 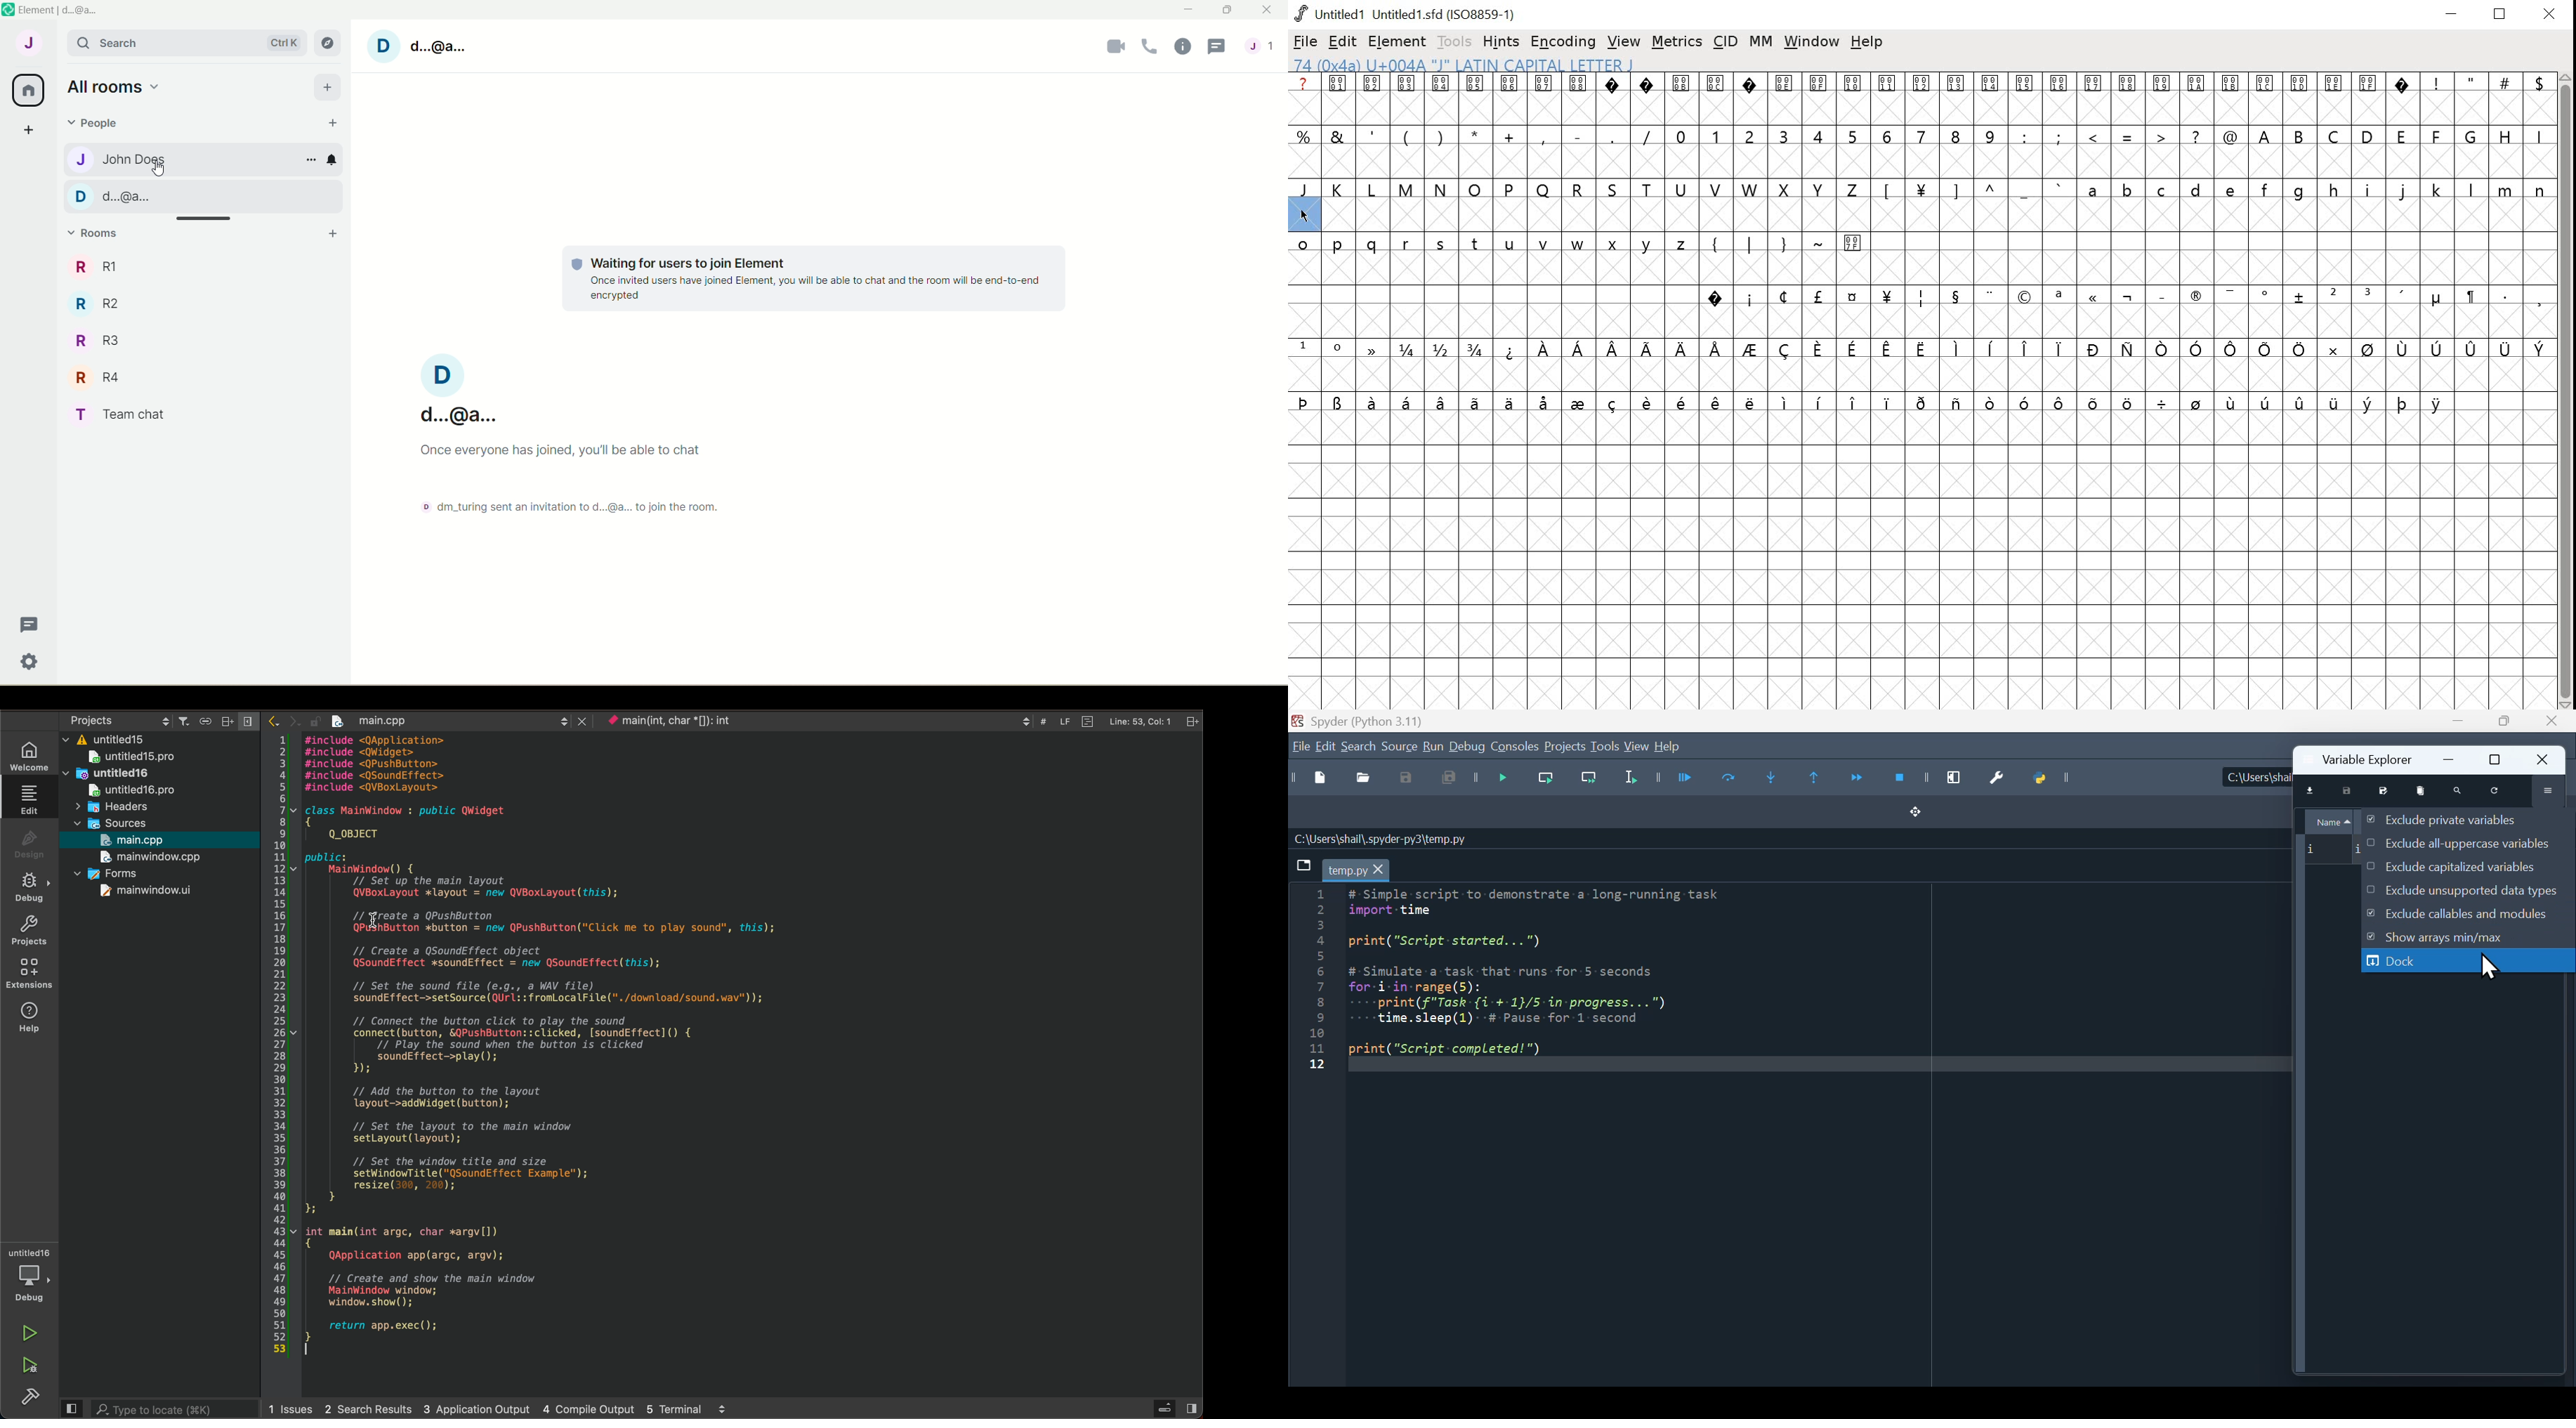 What do you see at coordinates (1467, 747) in the screenshot?
I see `Debug` at bounding box center [1467, 747].